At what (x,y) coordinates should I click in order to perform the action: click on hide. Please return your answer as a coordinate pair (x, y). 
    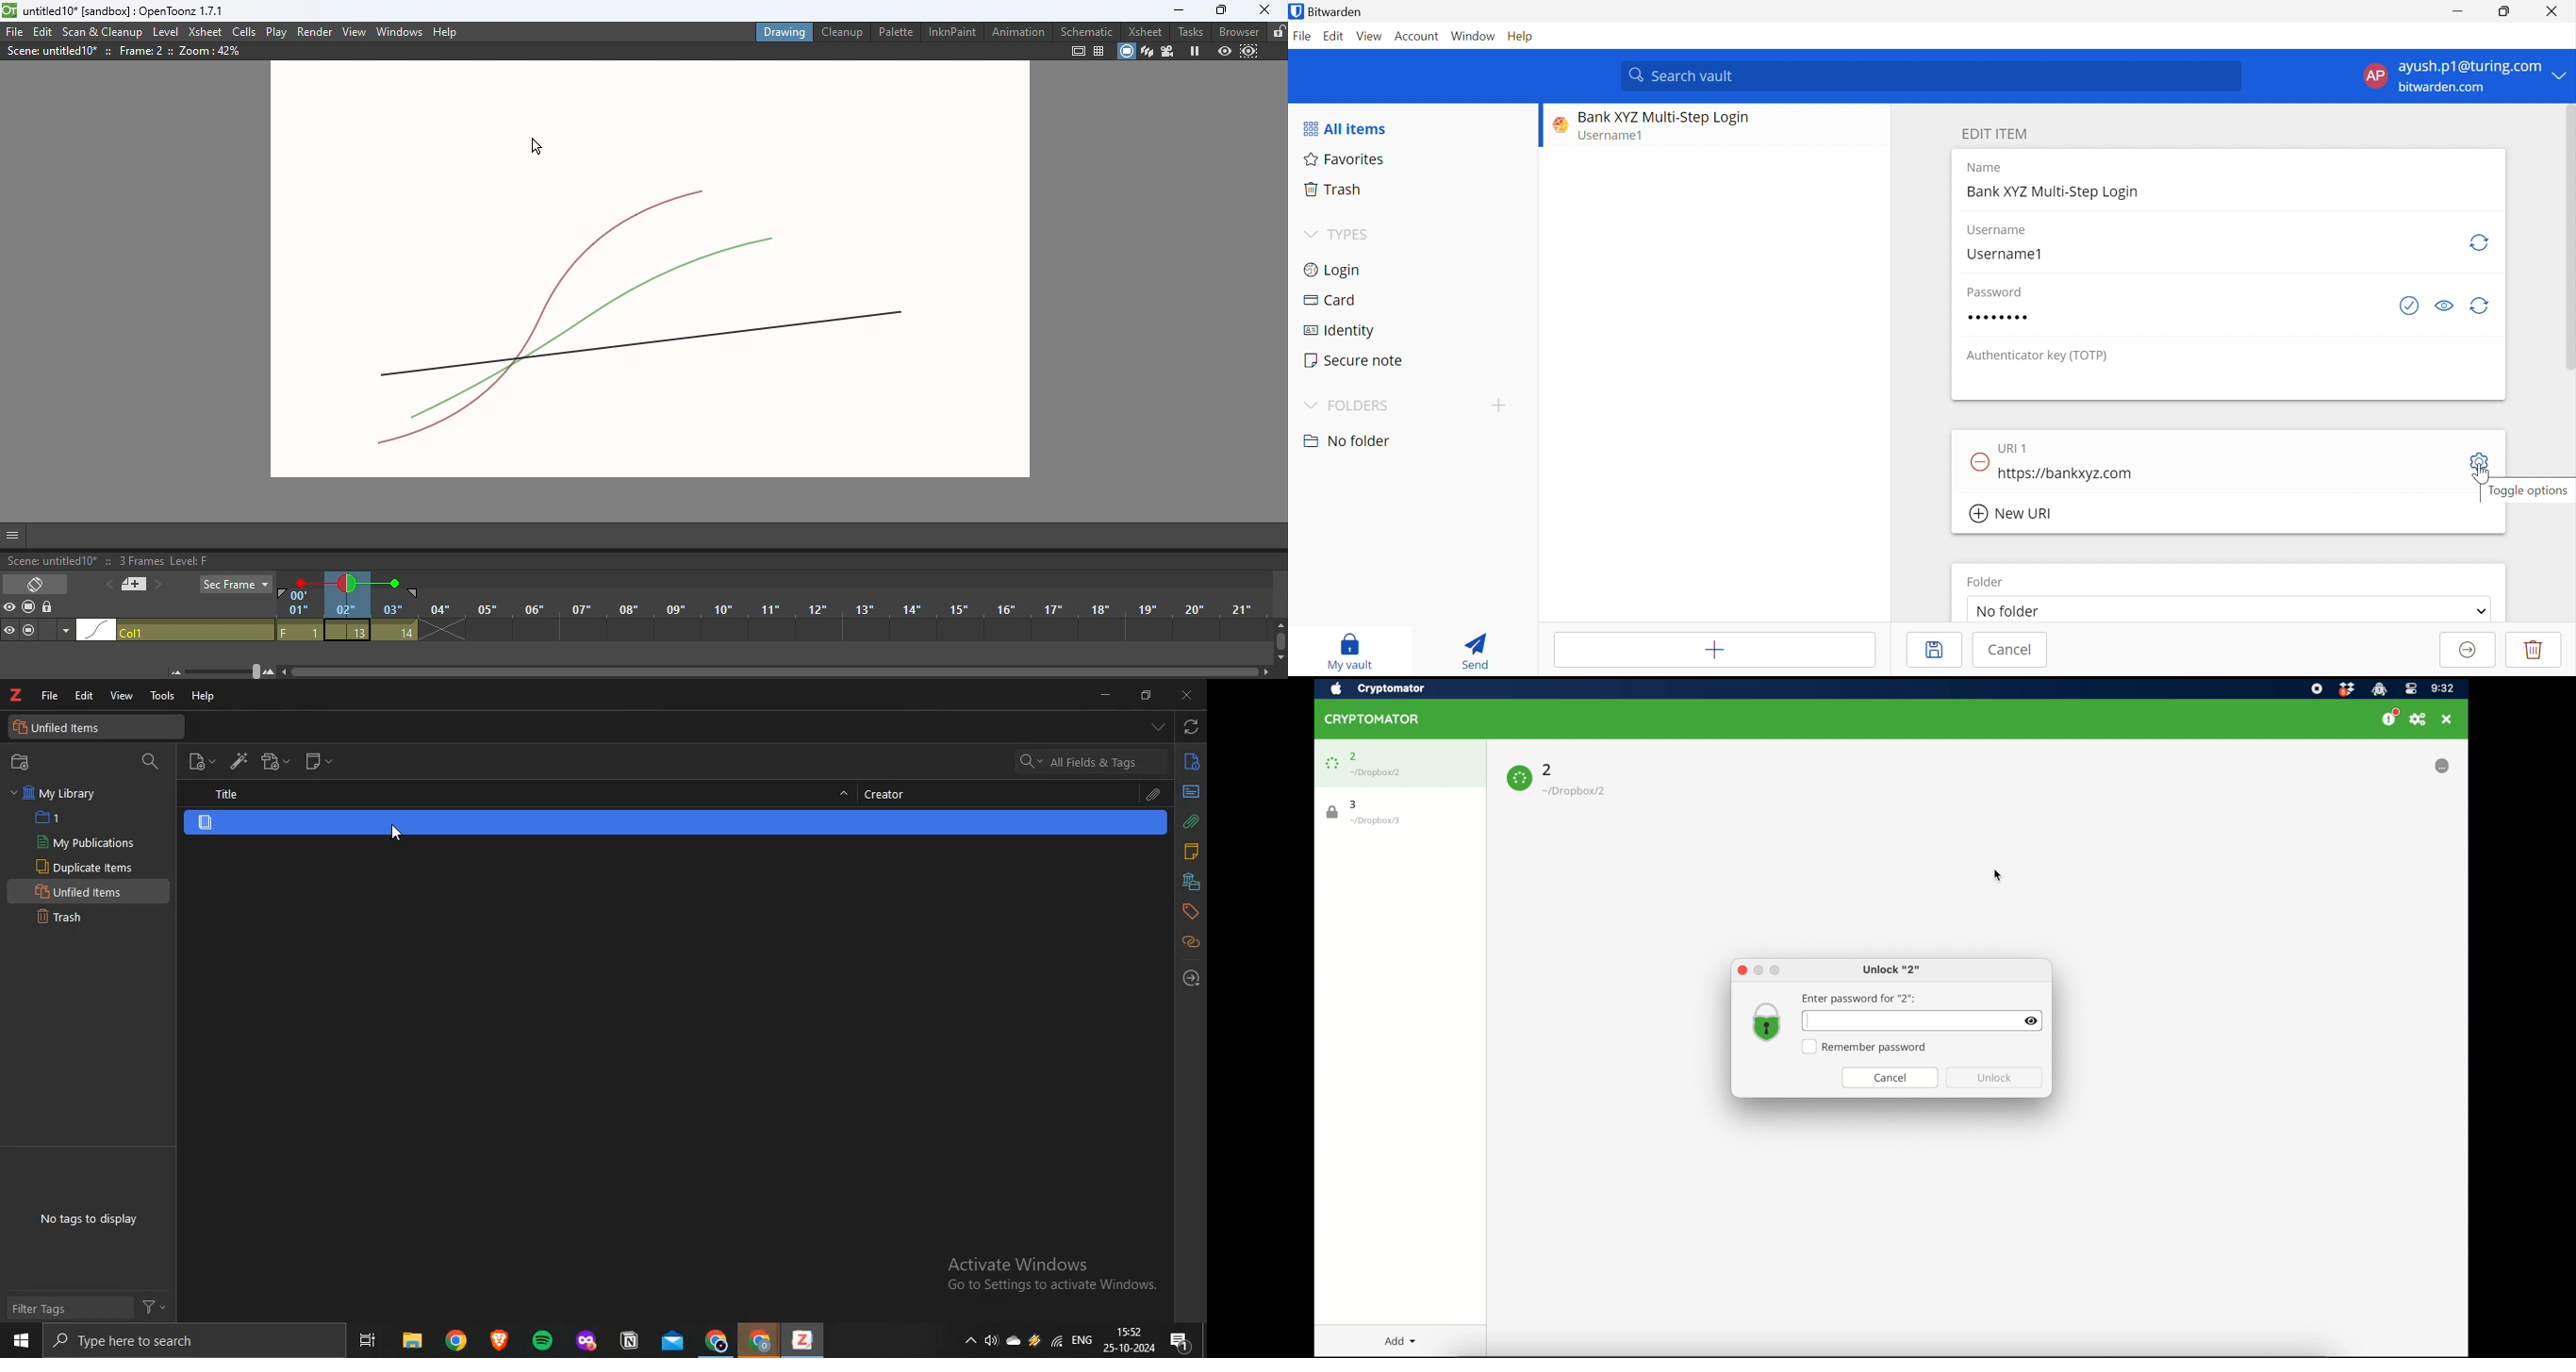
    Looking at the image, I should click on (845, 797).